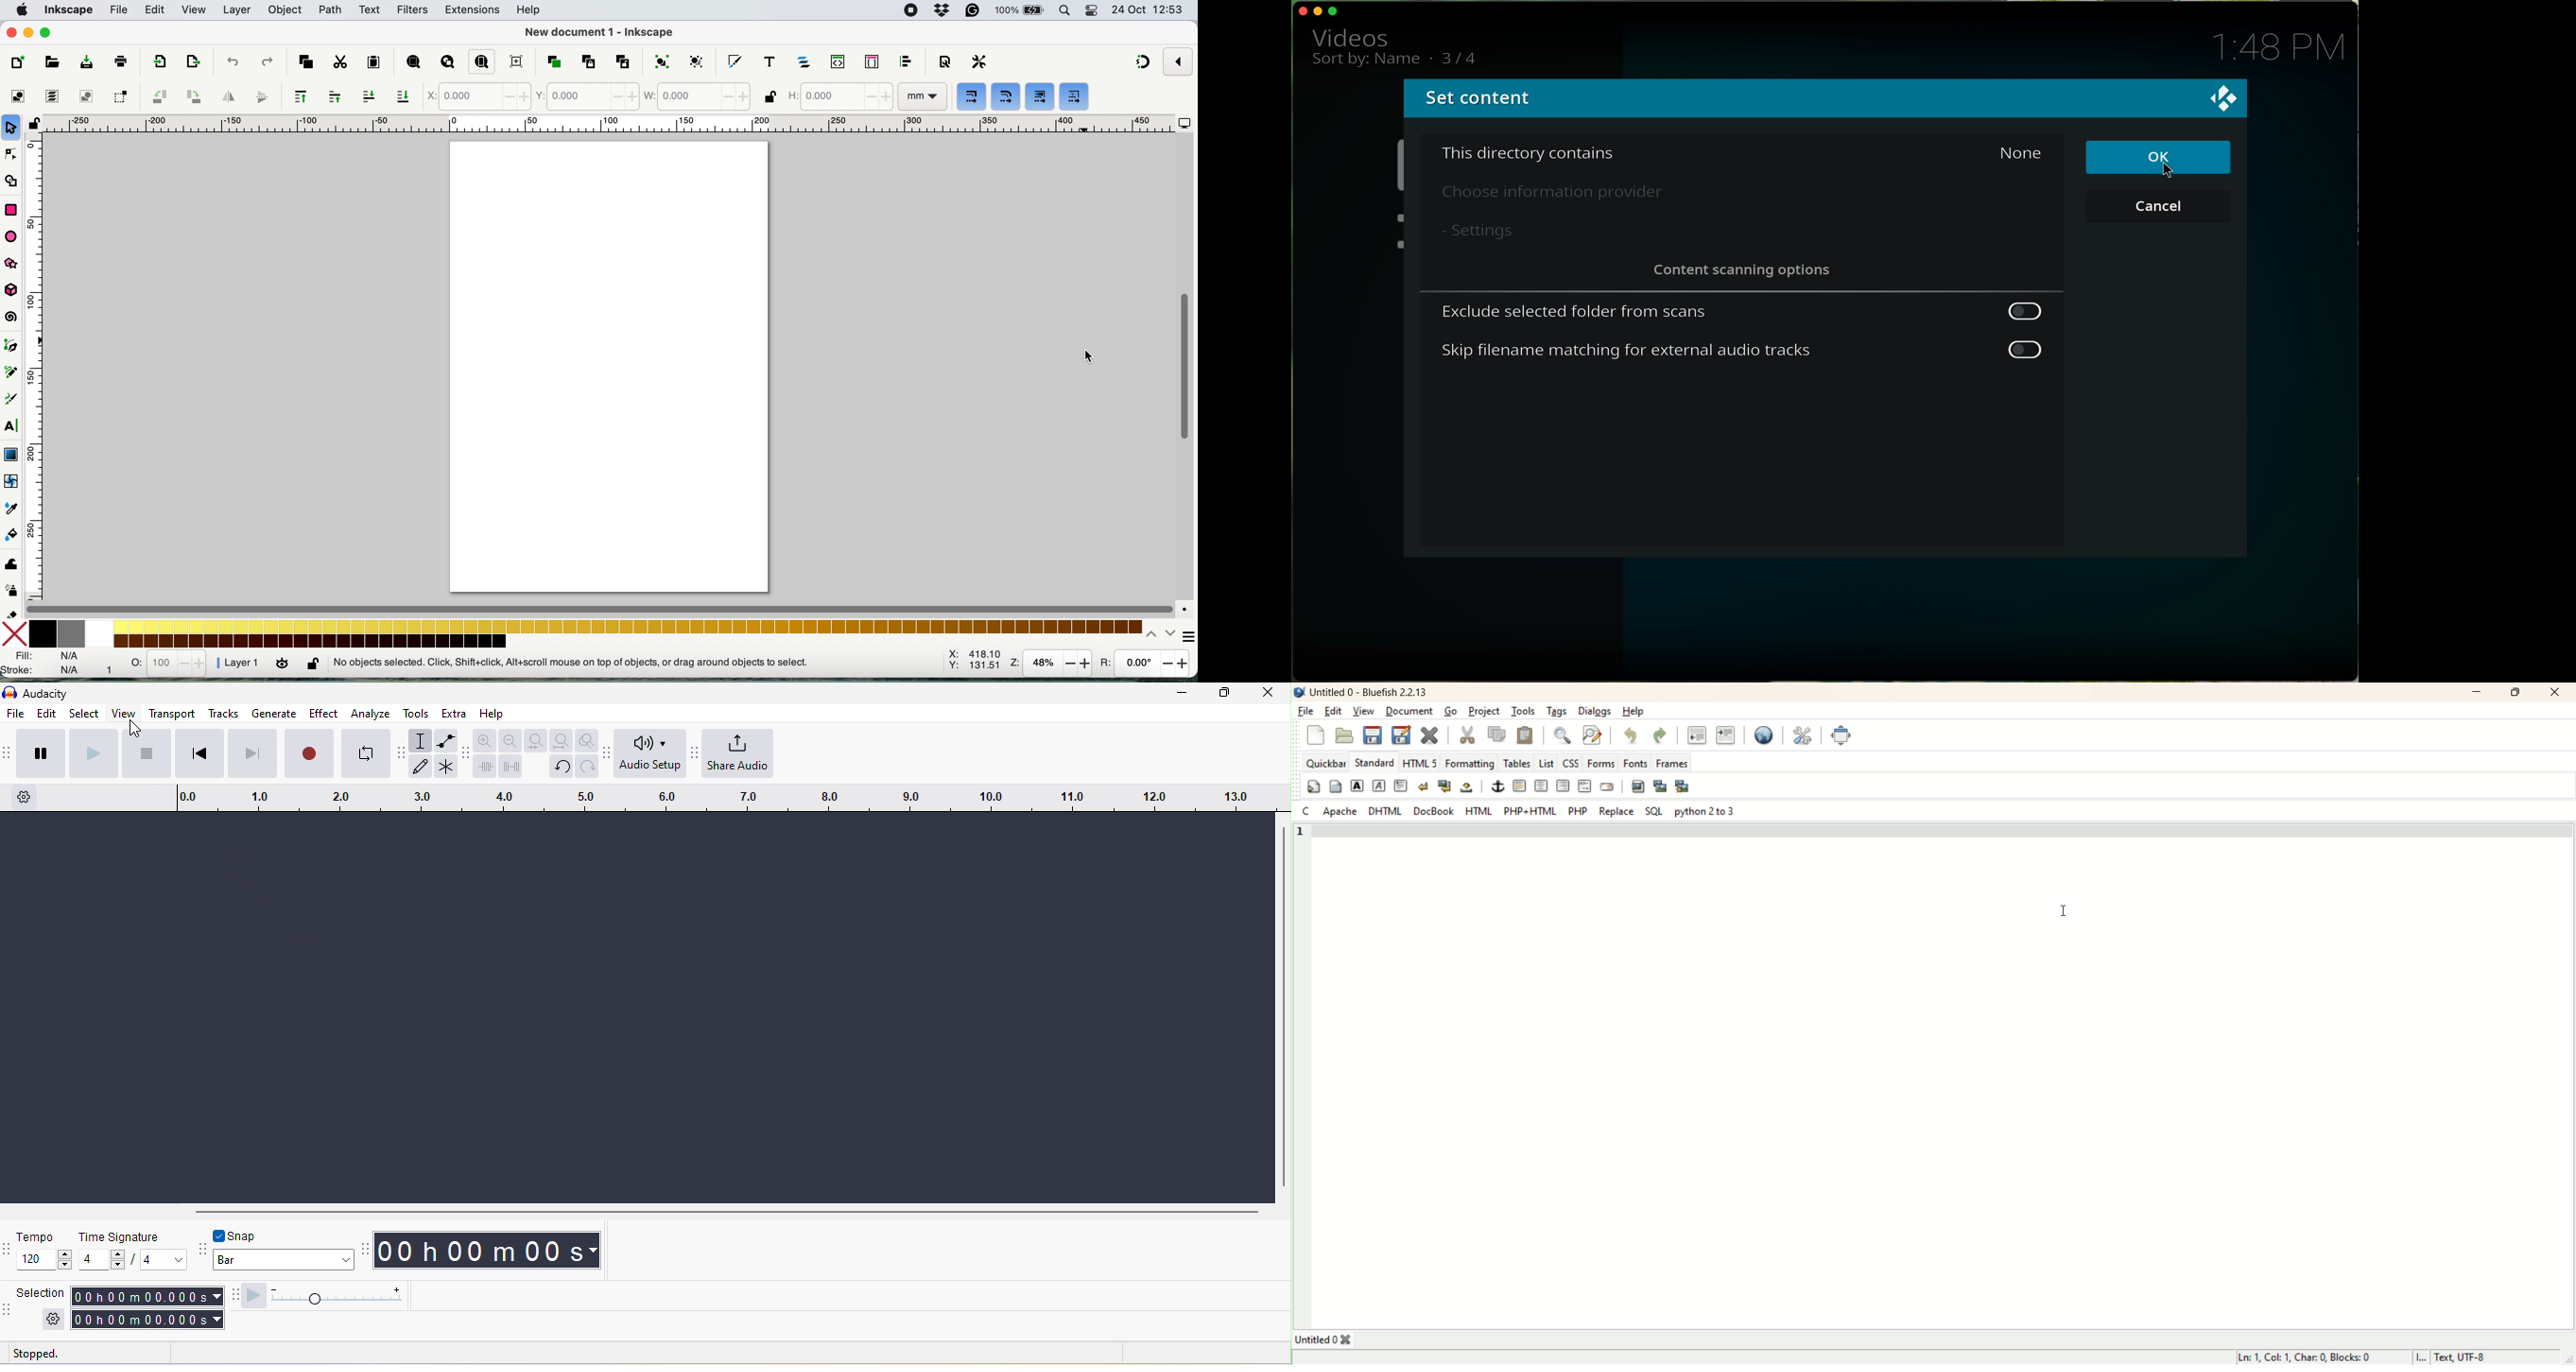 The image size is (2576, 1372). Describe the element at coordinates (1085, 356) in the screenshot. I see `Cursor` at that location.